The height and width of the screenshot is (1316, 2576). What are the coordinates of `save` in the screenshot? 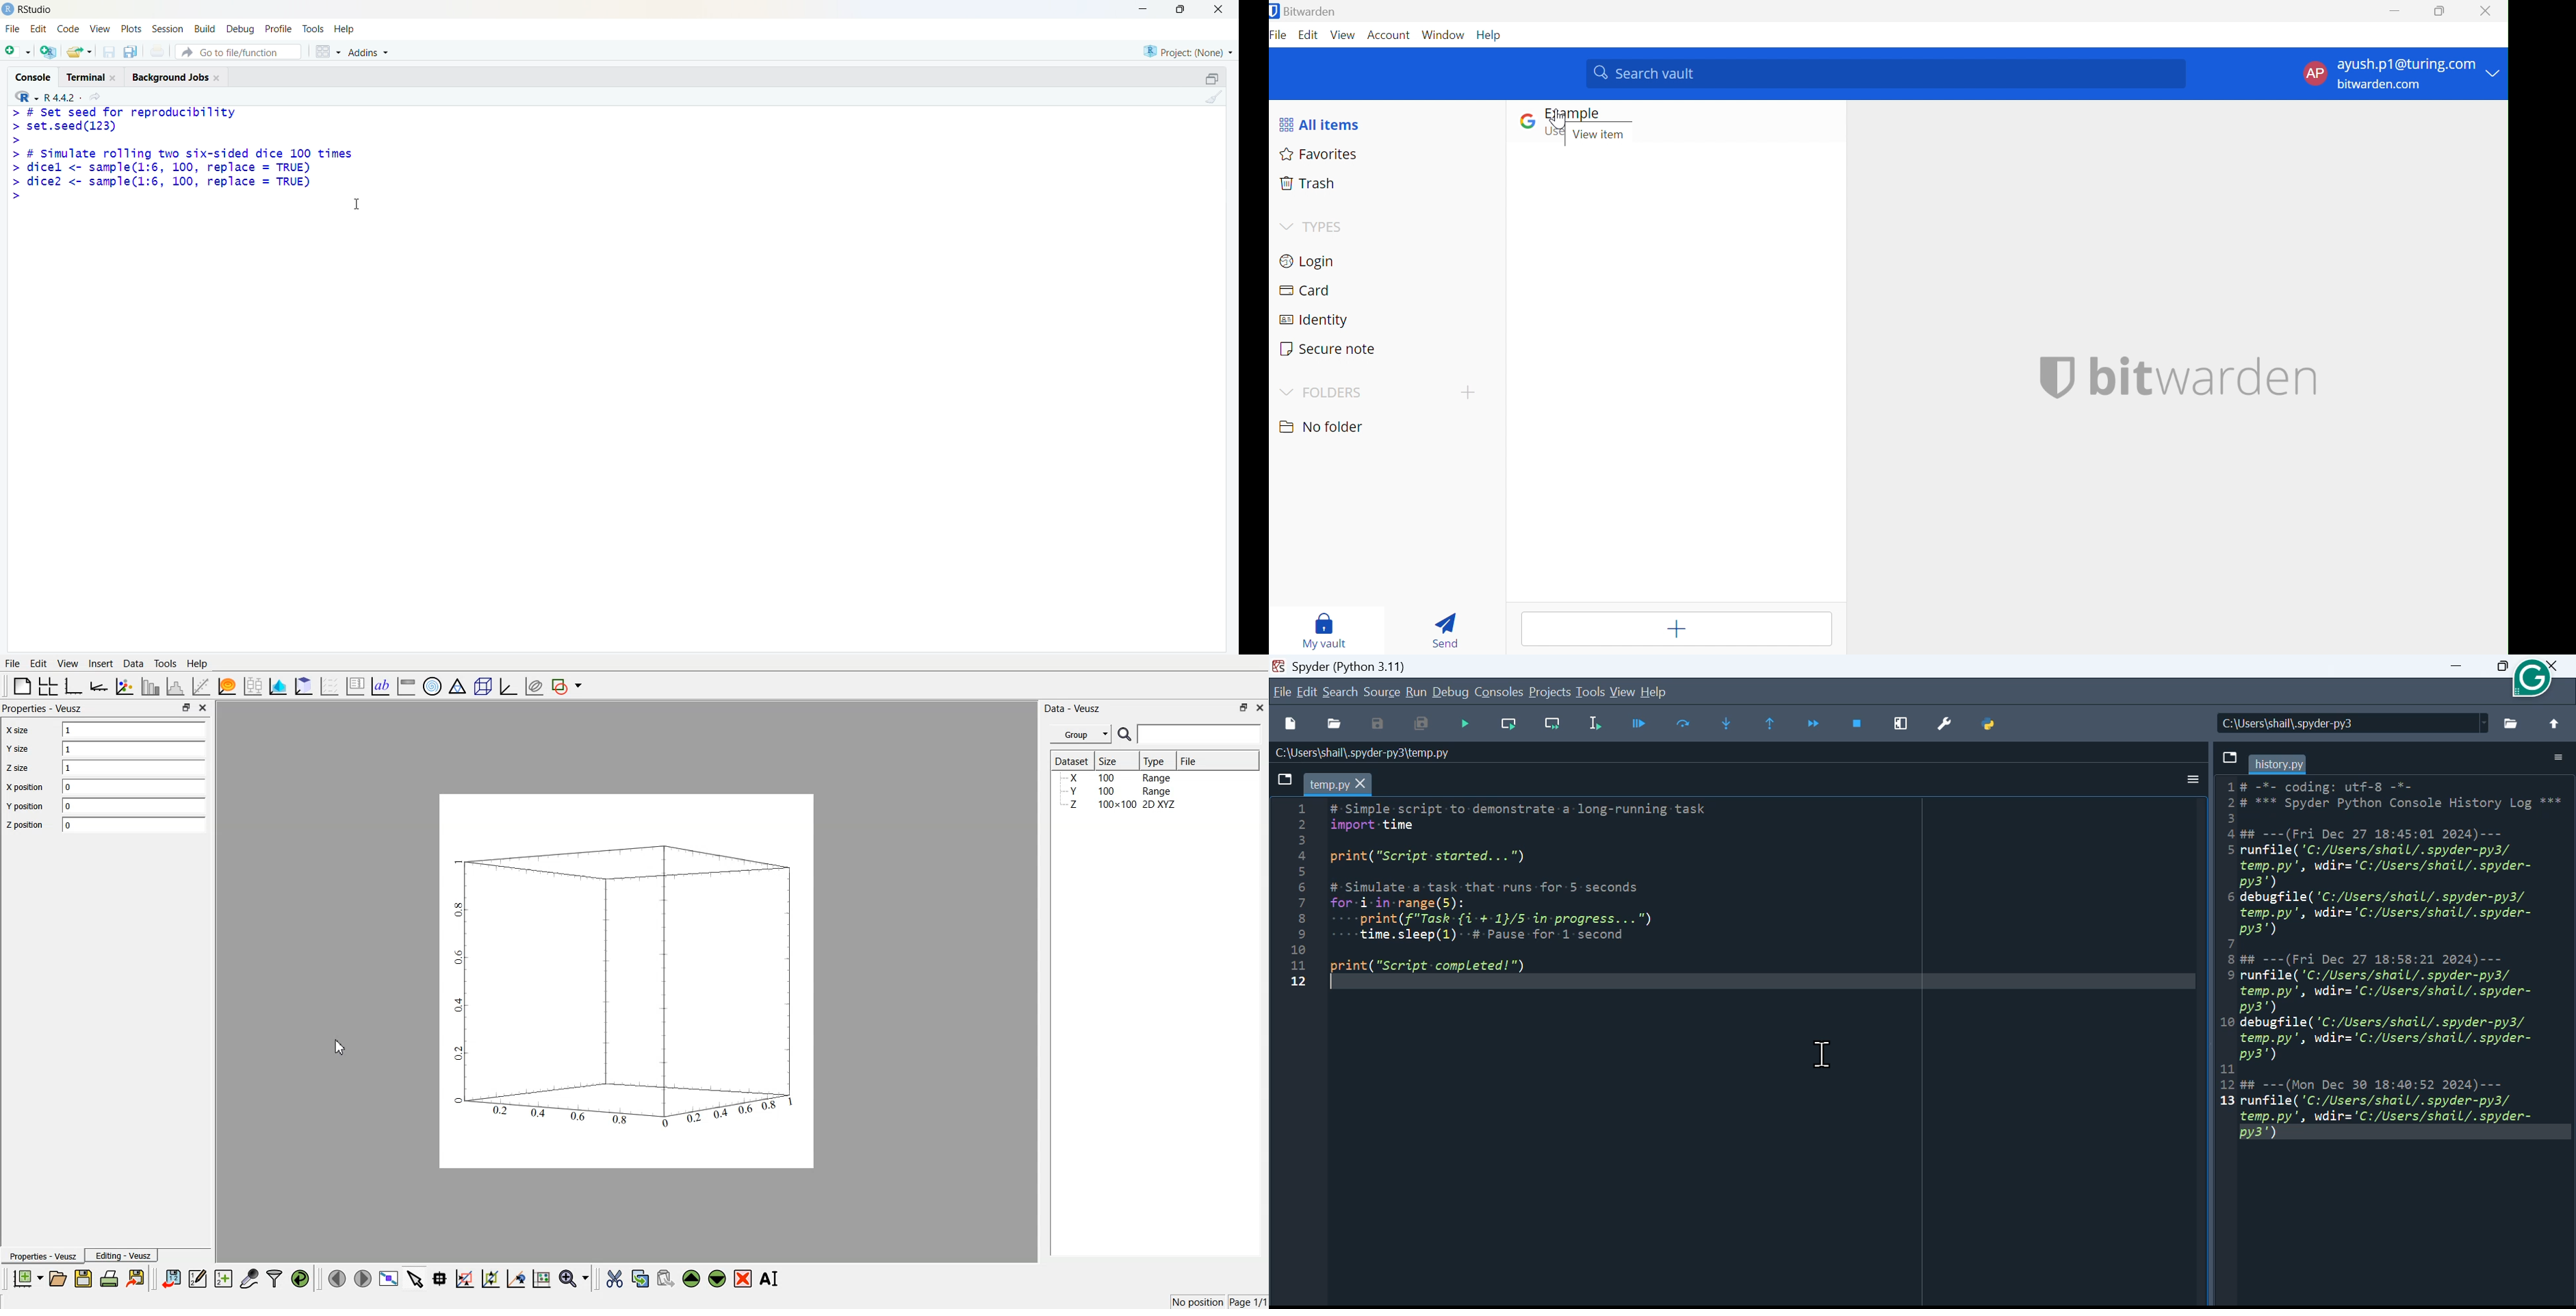 It's located at (108, 52).